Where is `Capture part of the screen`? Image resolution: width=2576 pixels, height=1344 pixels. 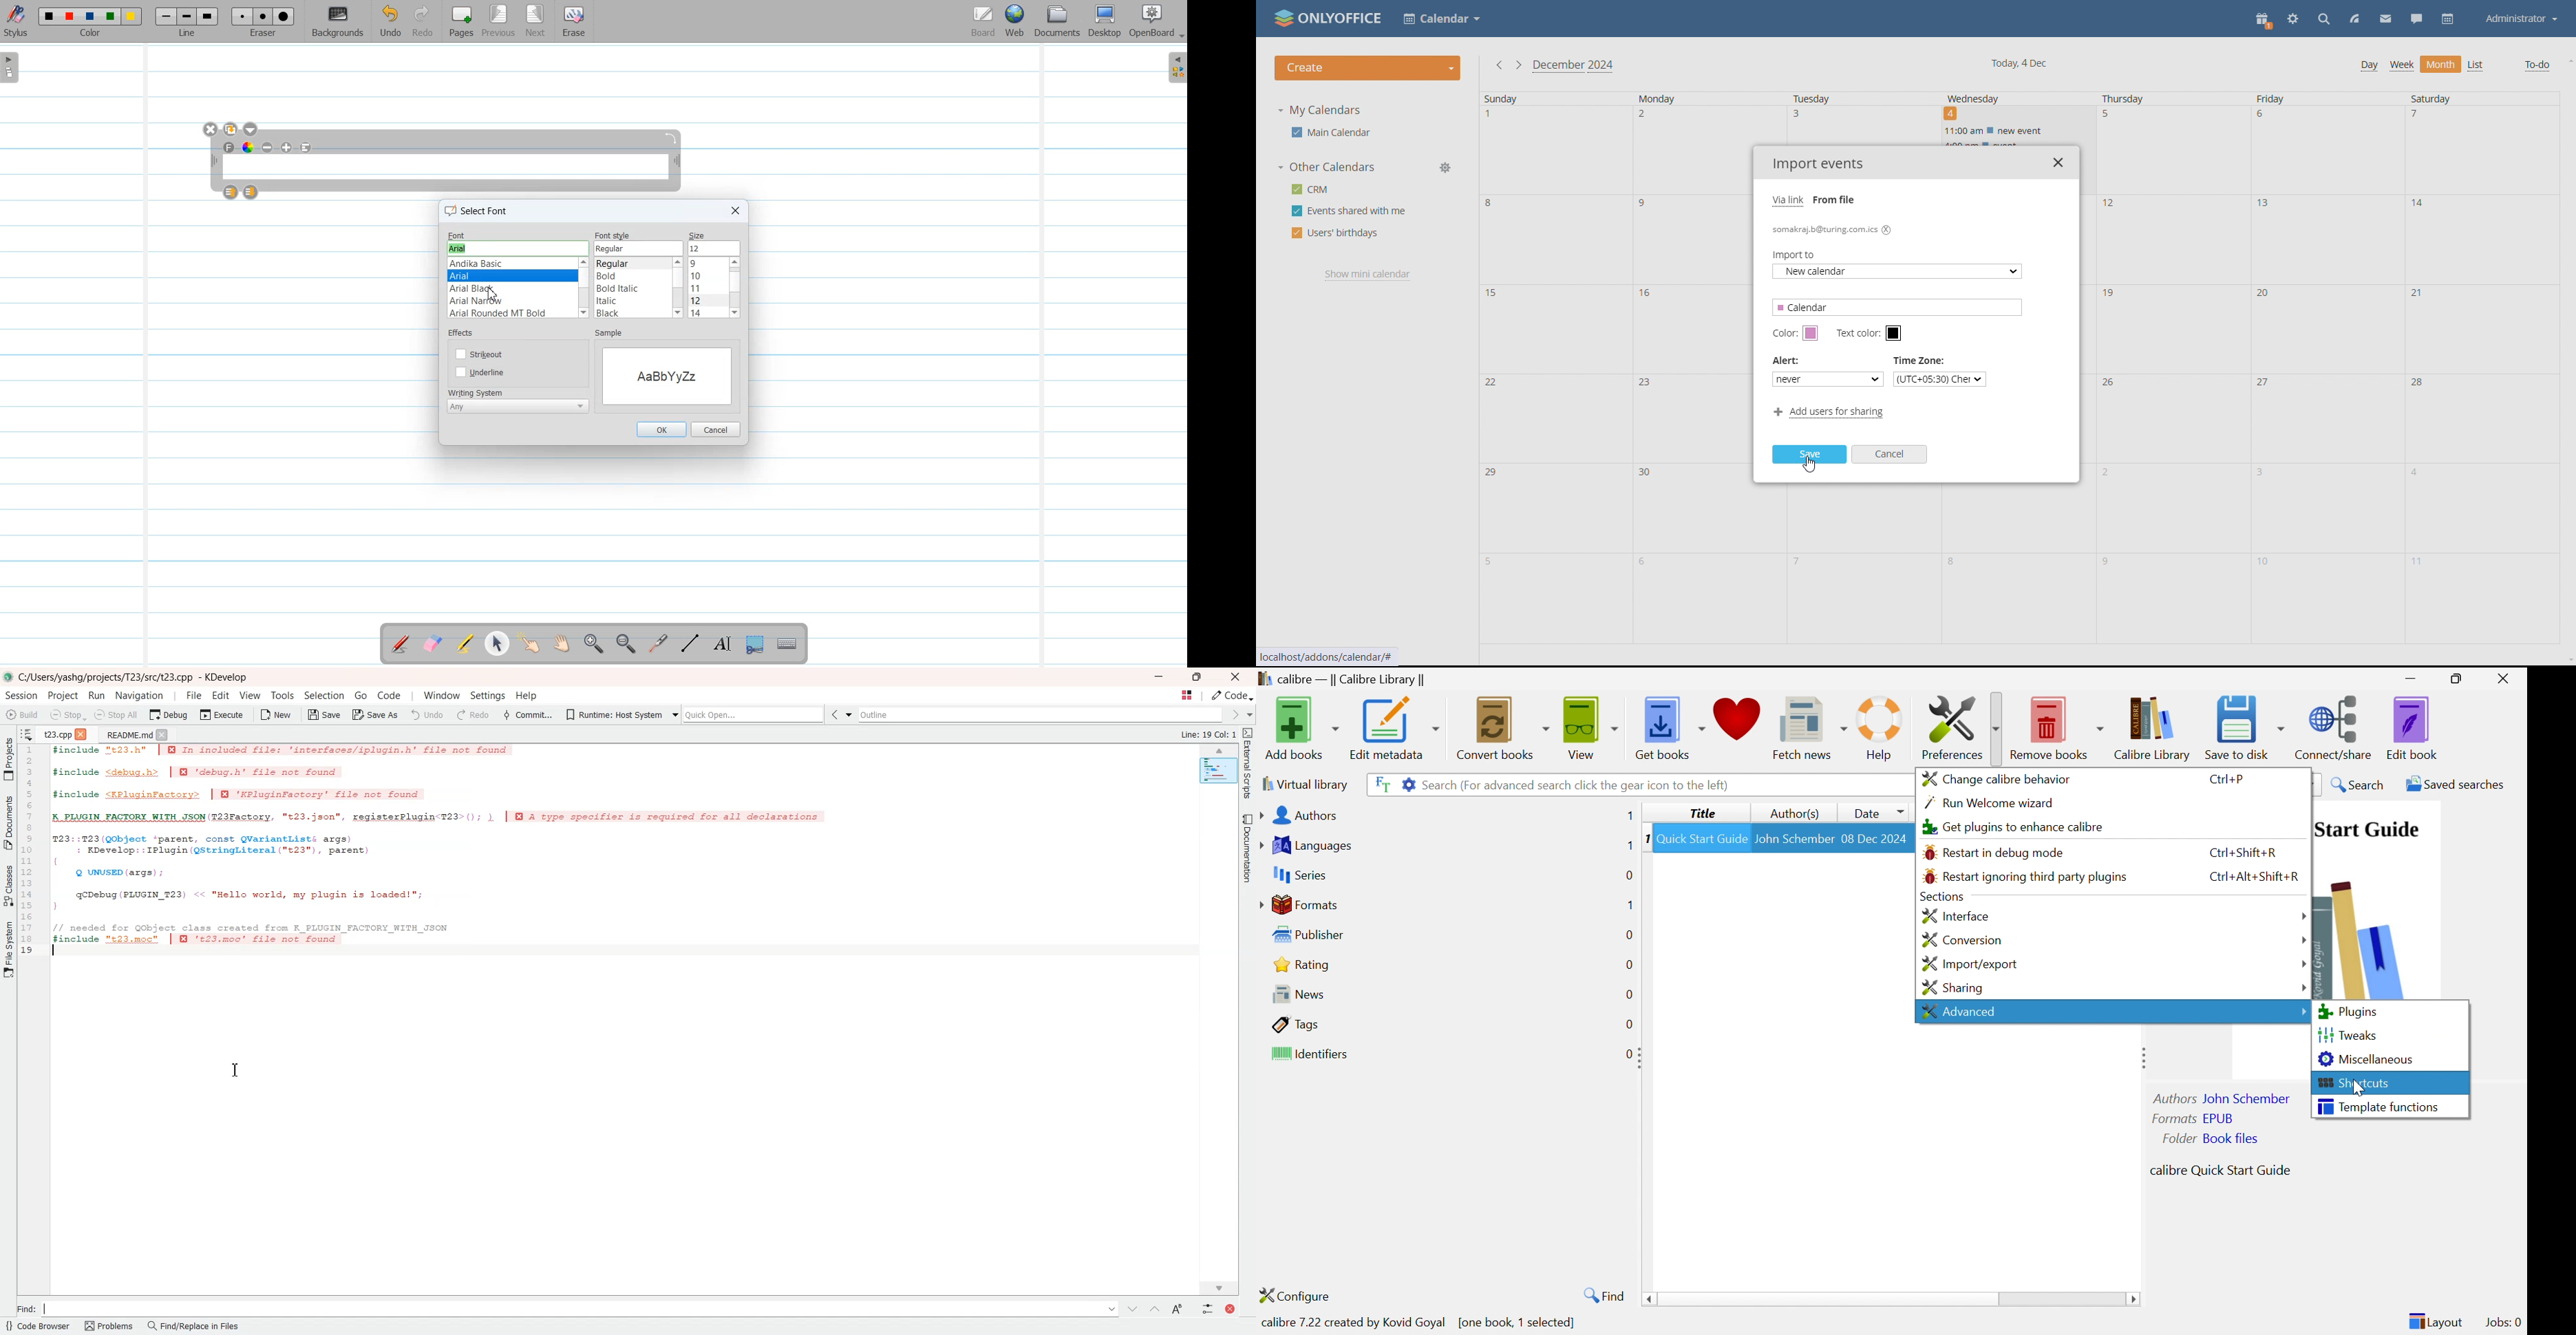 Capture part of the screen is located at coordinates (754, 645).